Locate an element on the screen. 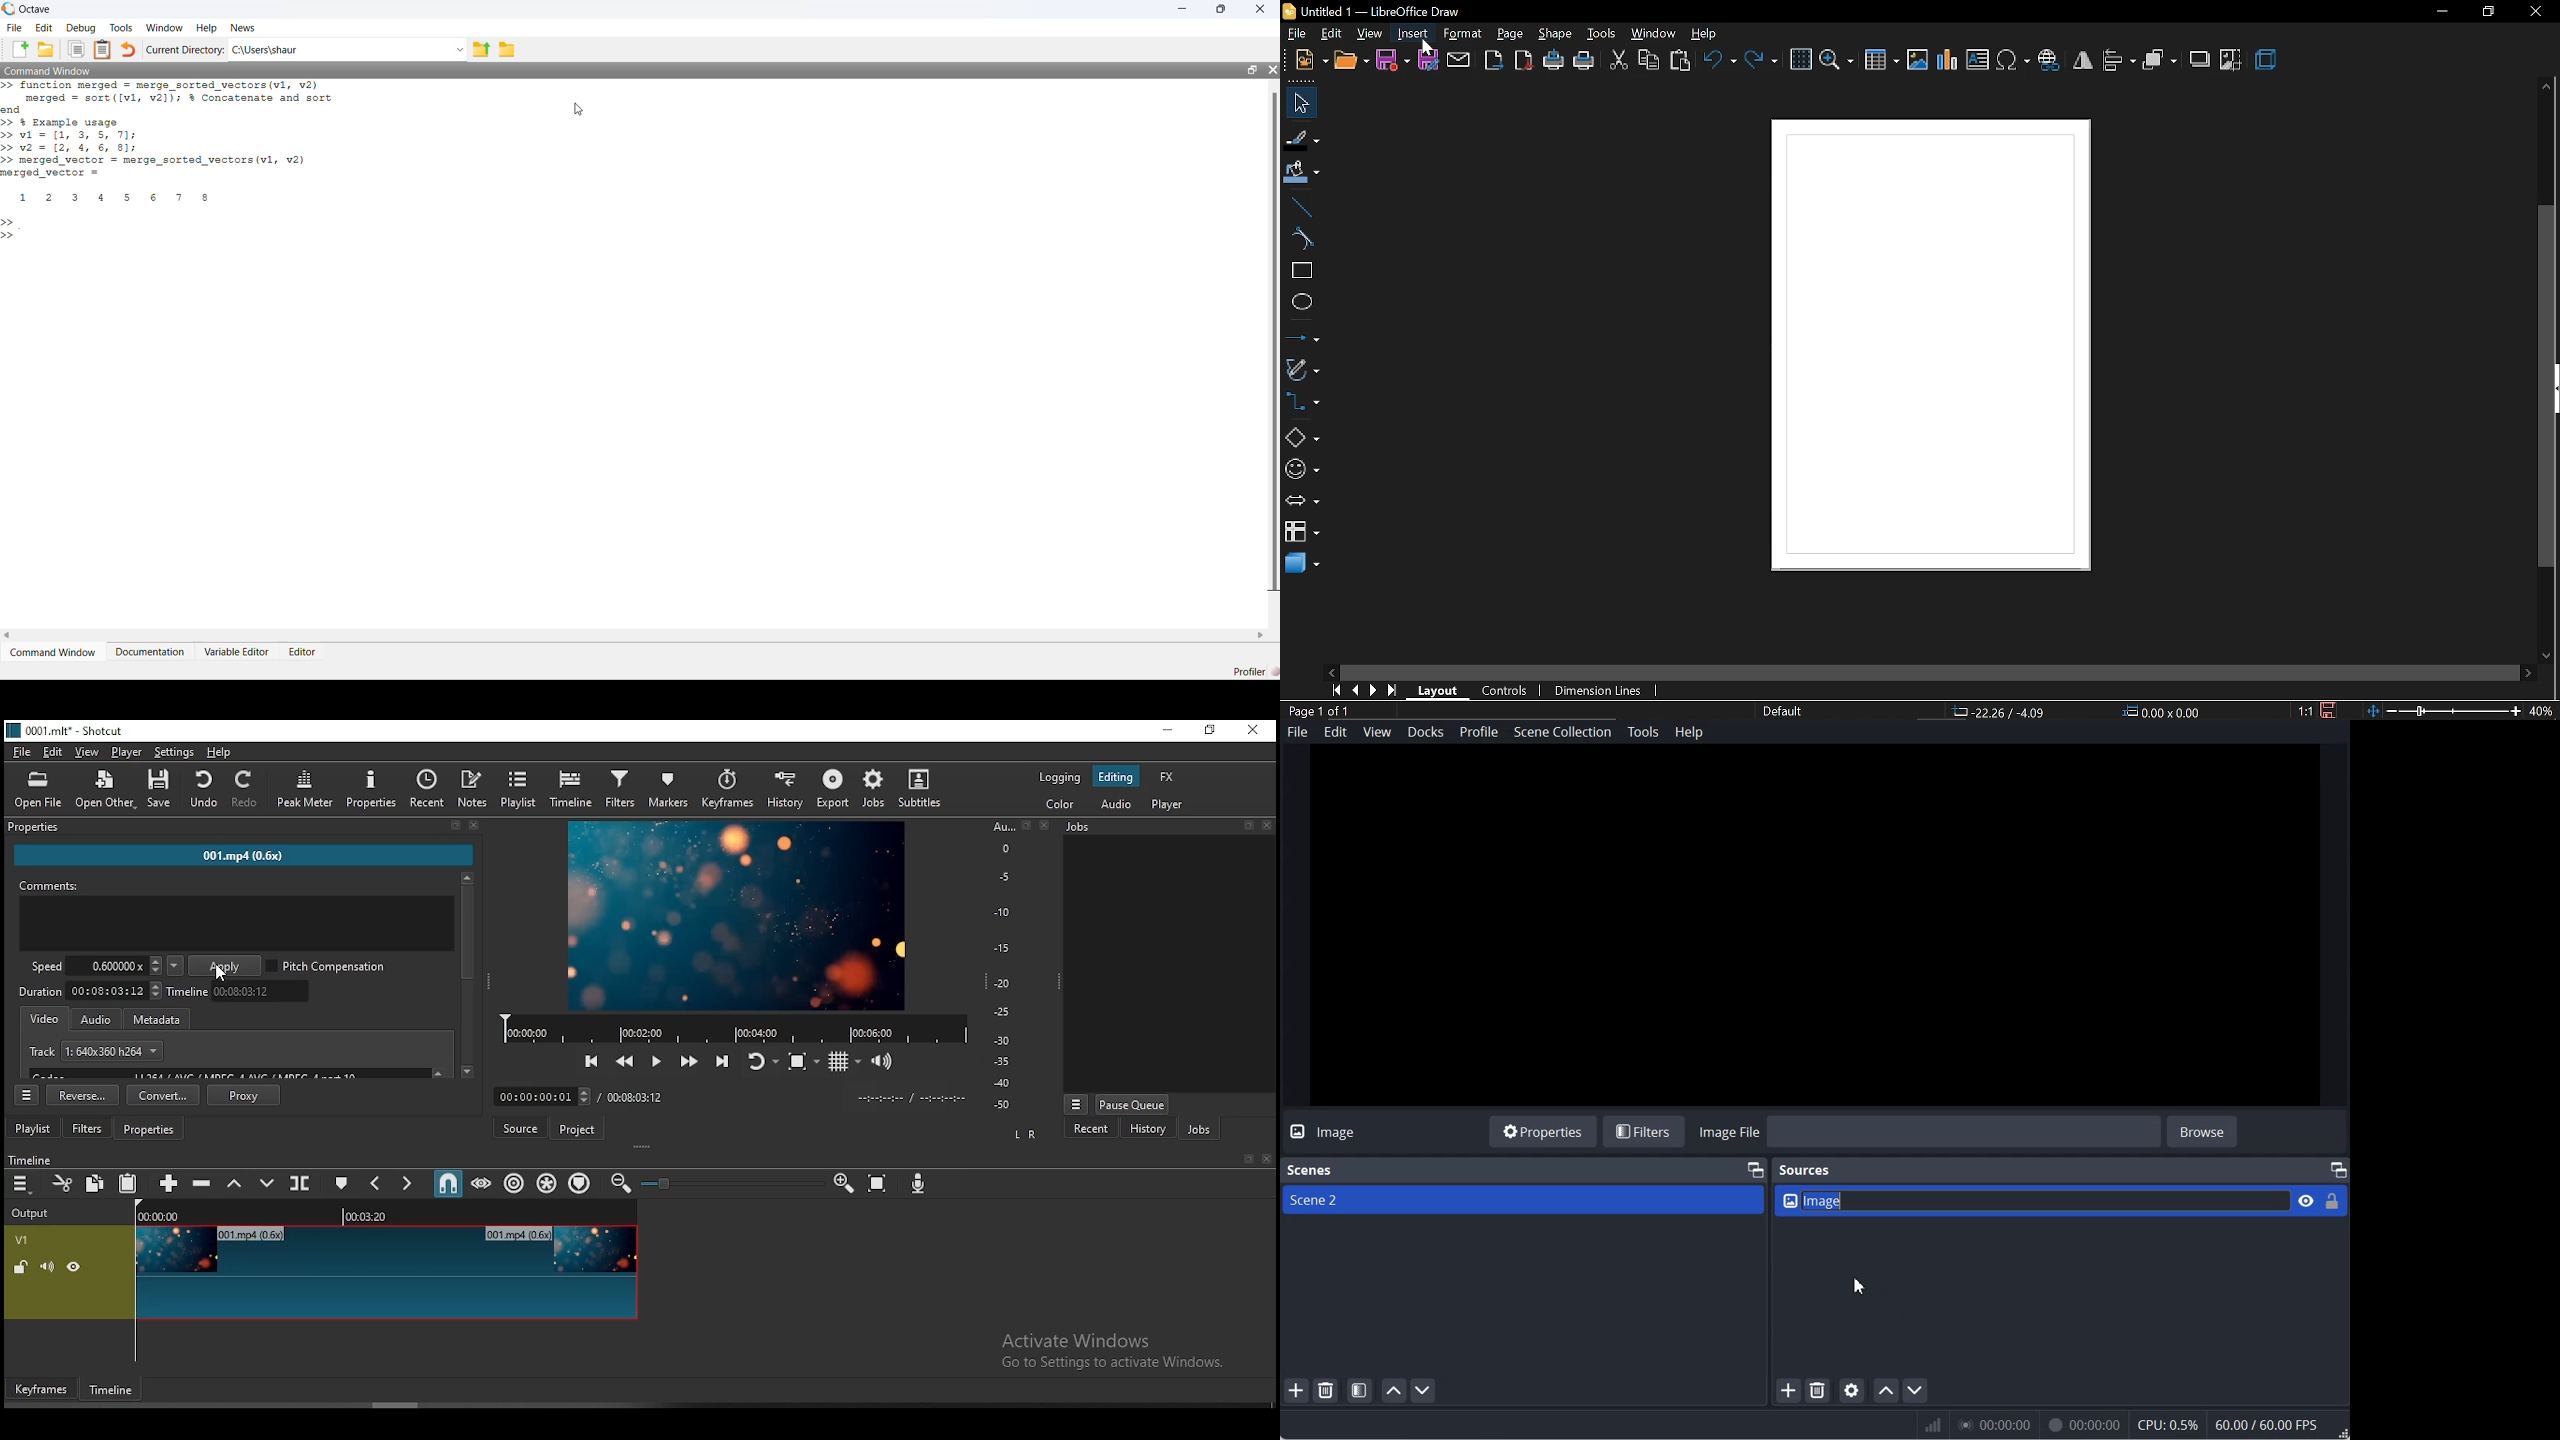 The height and width of the screenshot is (1456, 2576). Scene Collection is located at coordinates (1563, 733).